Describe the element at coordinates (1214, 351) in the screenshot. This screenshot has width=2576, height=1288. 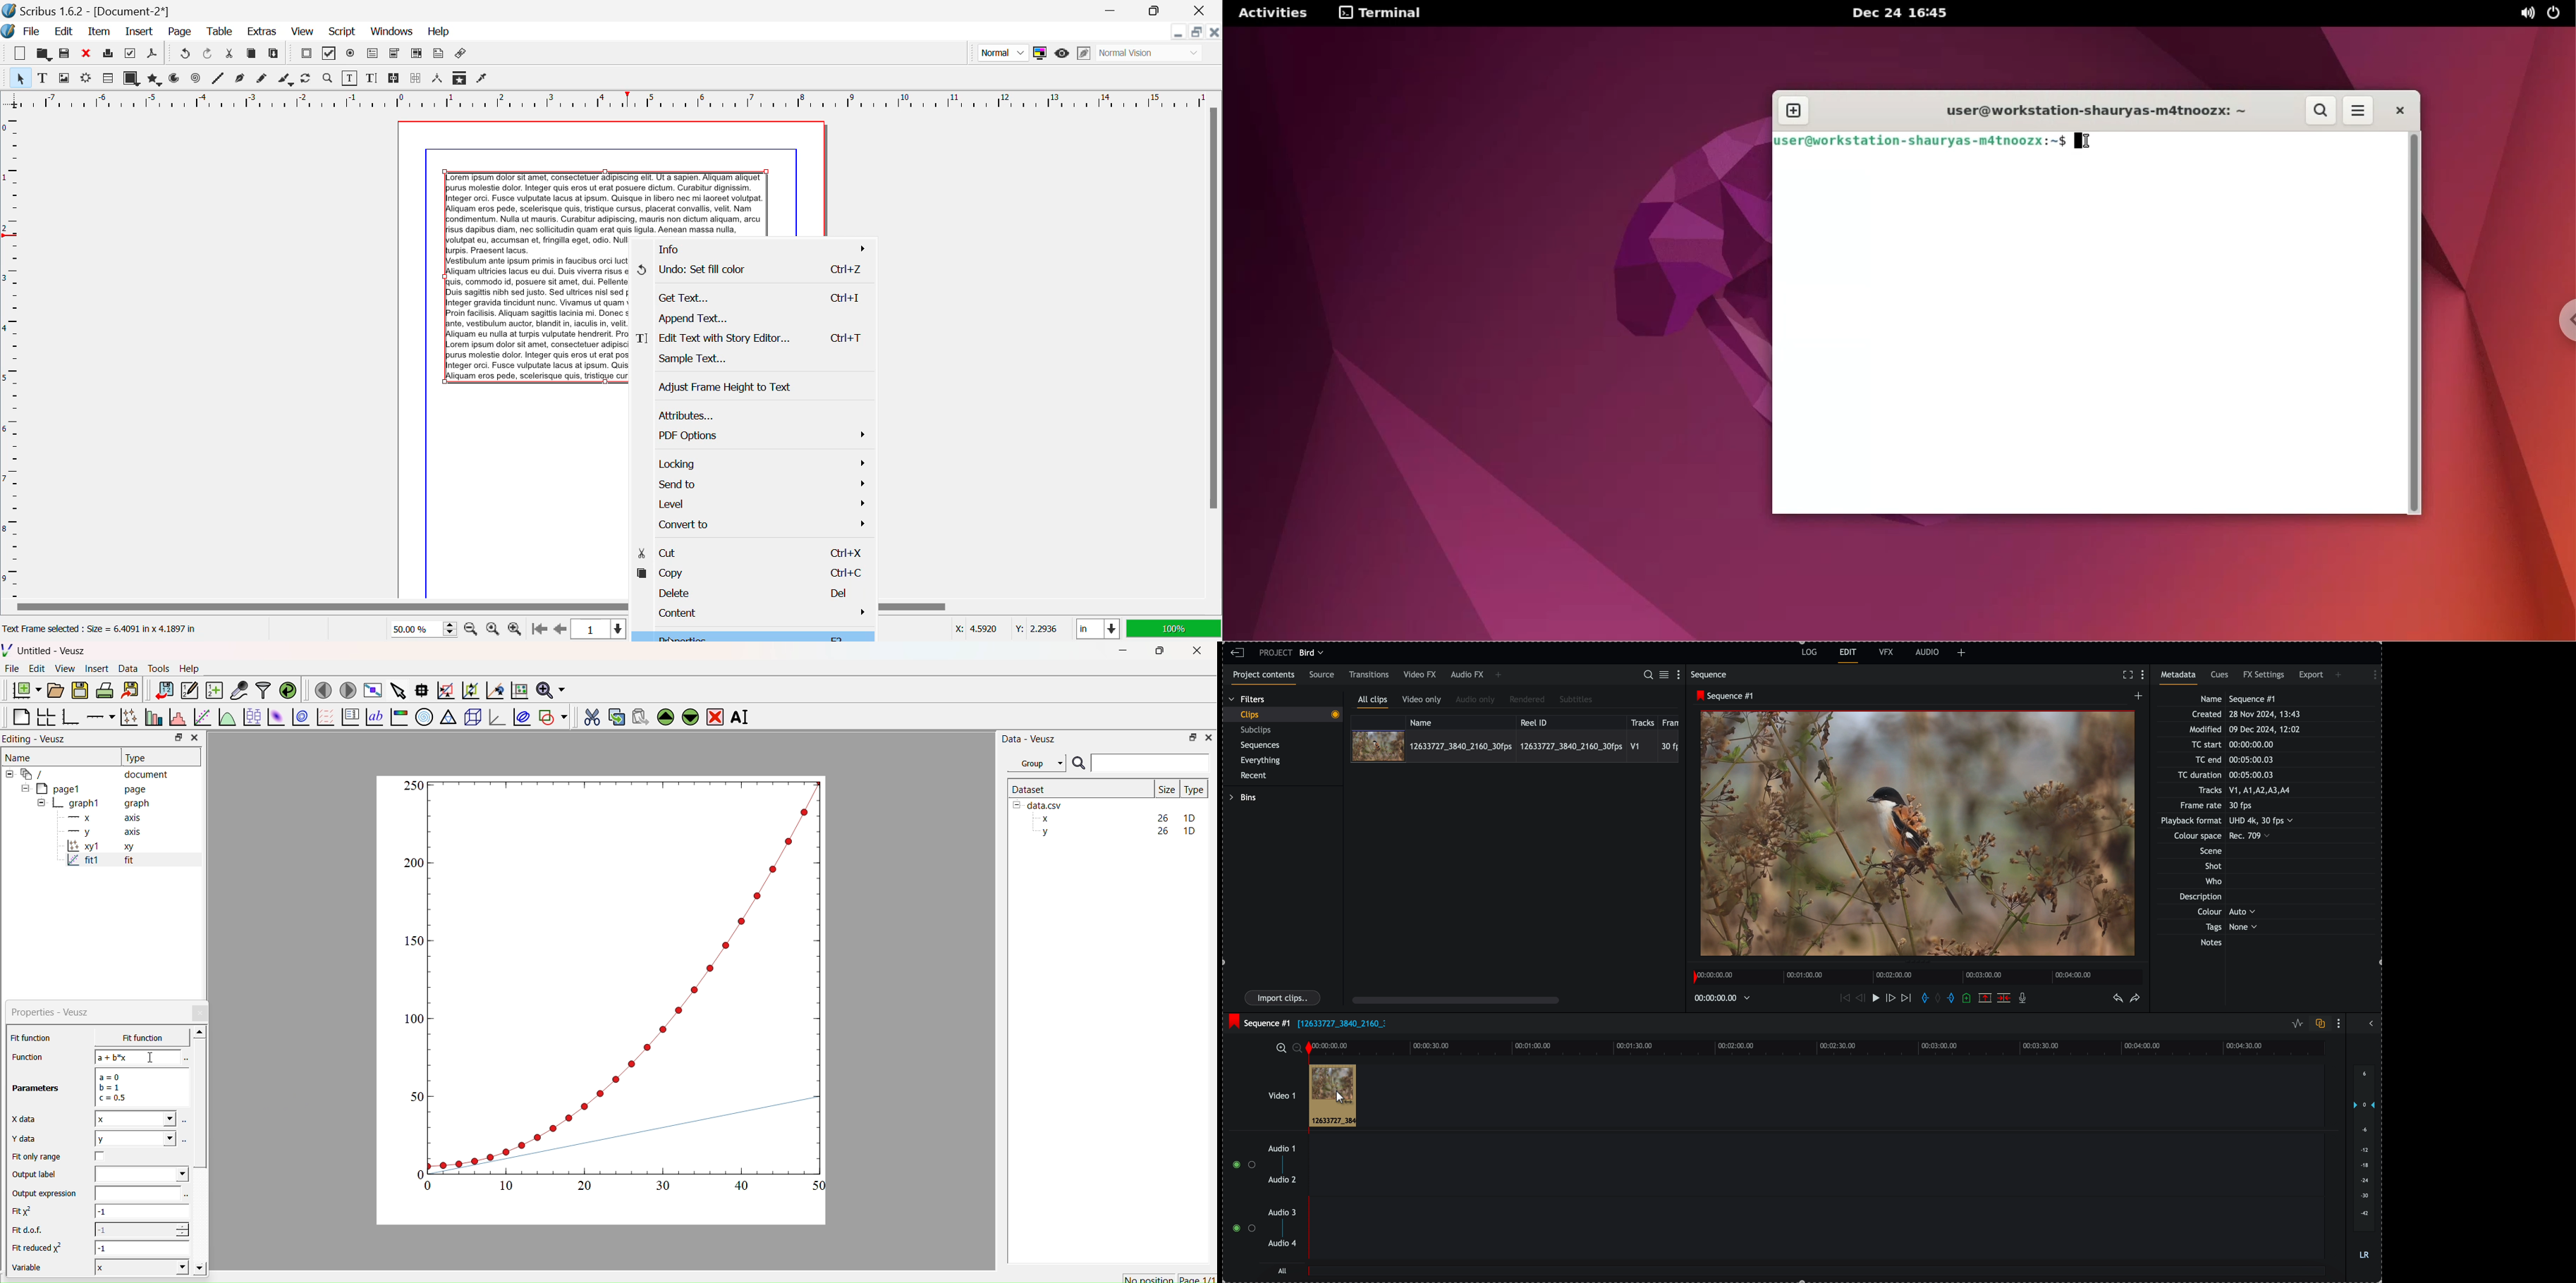
I see `Scroll Bar` at that location.